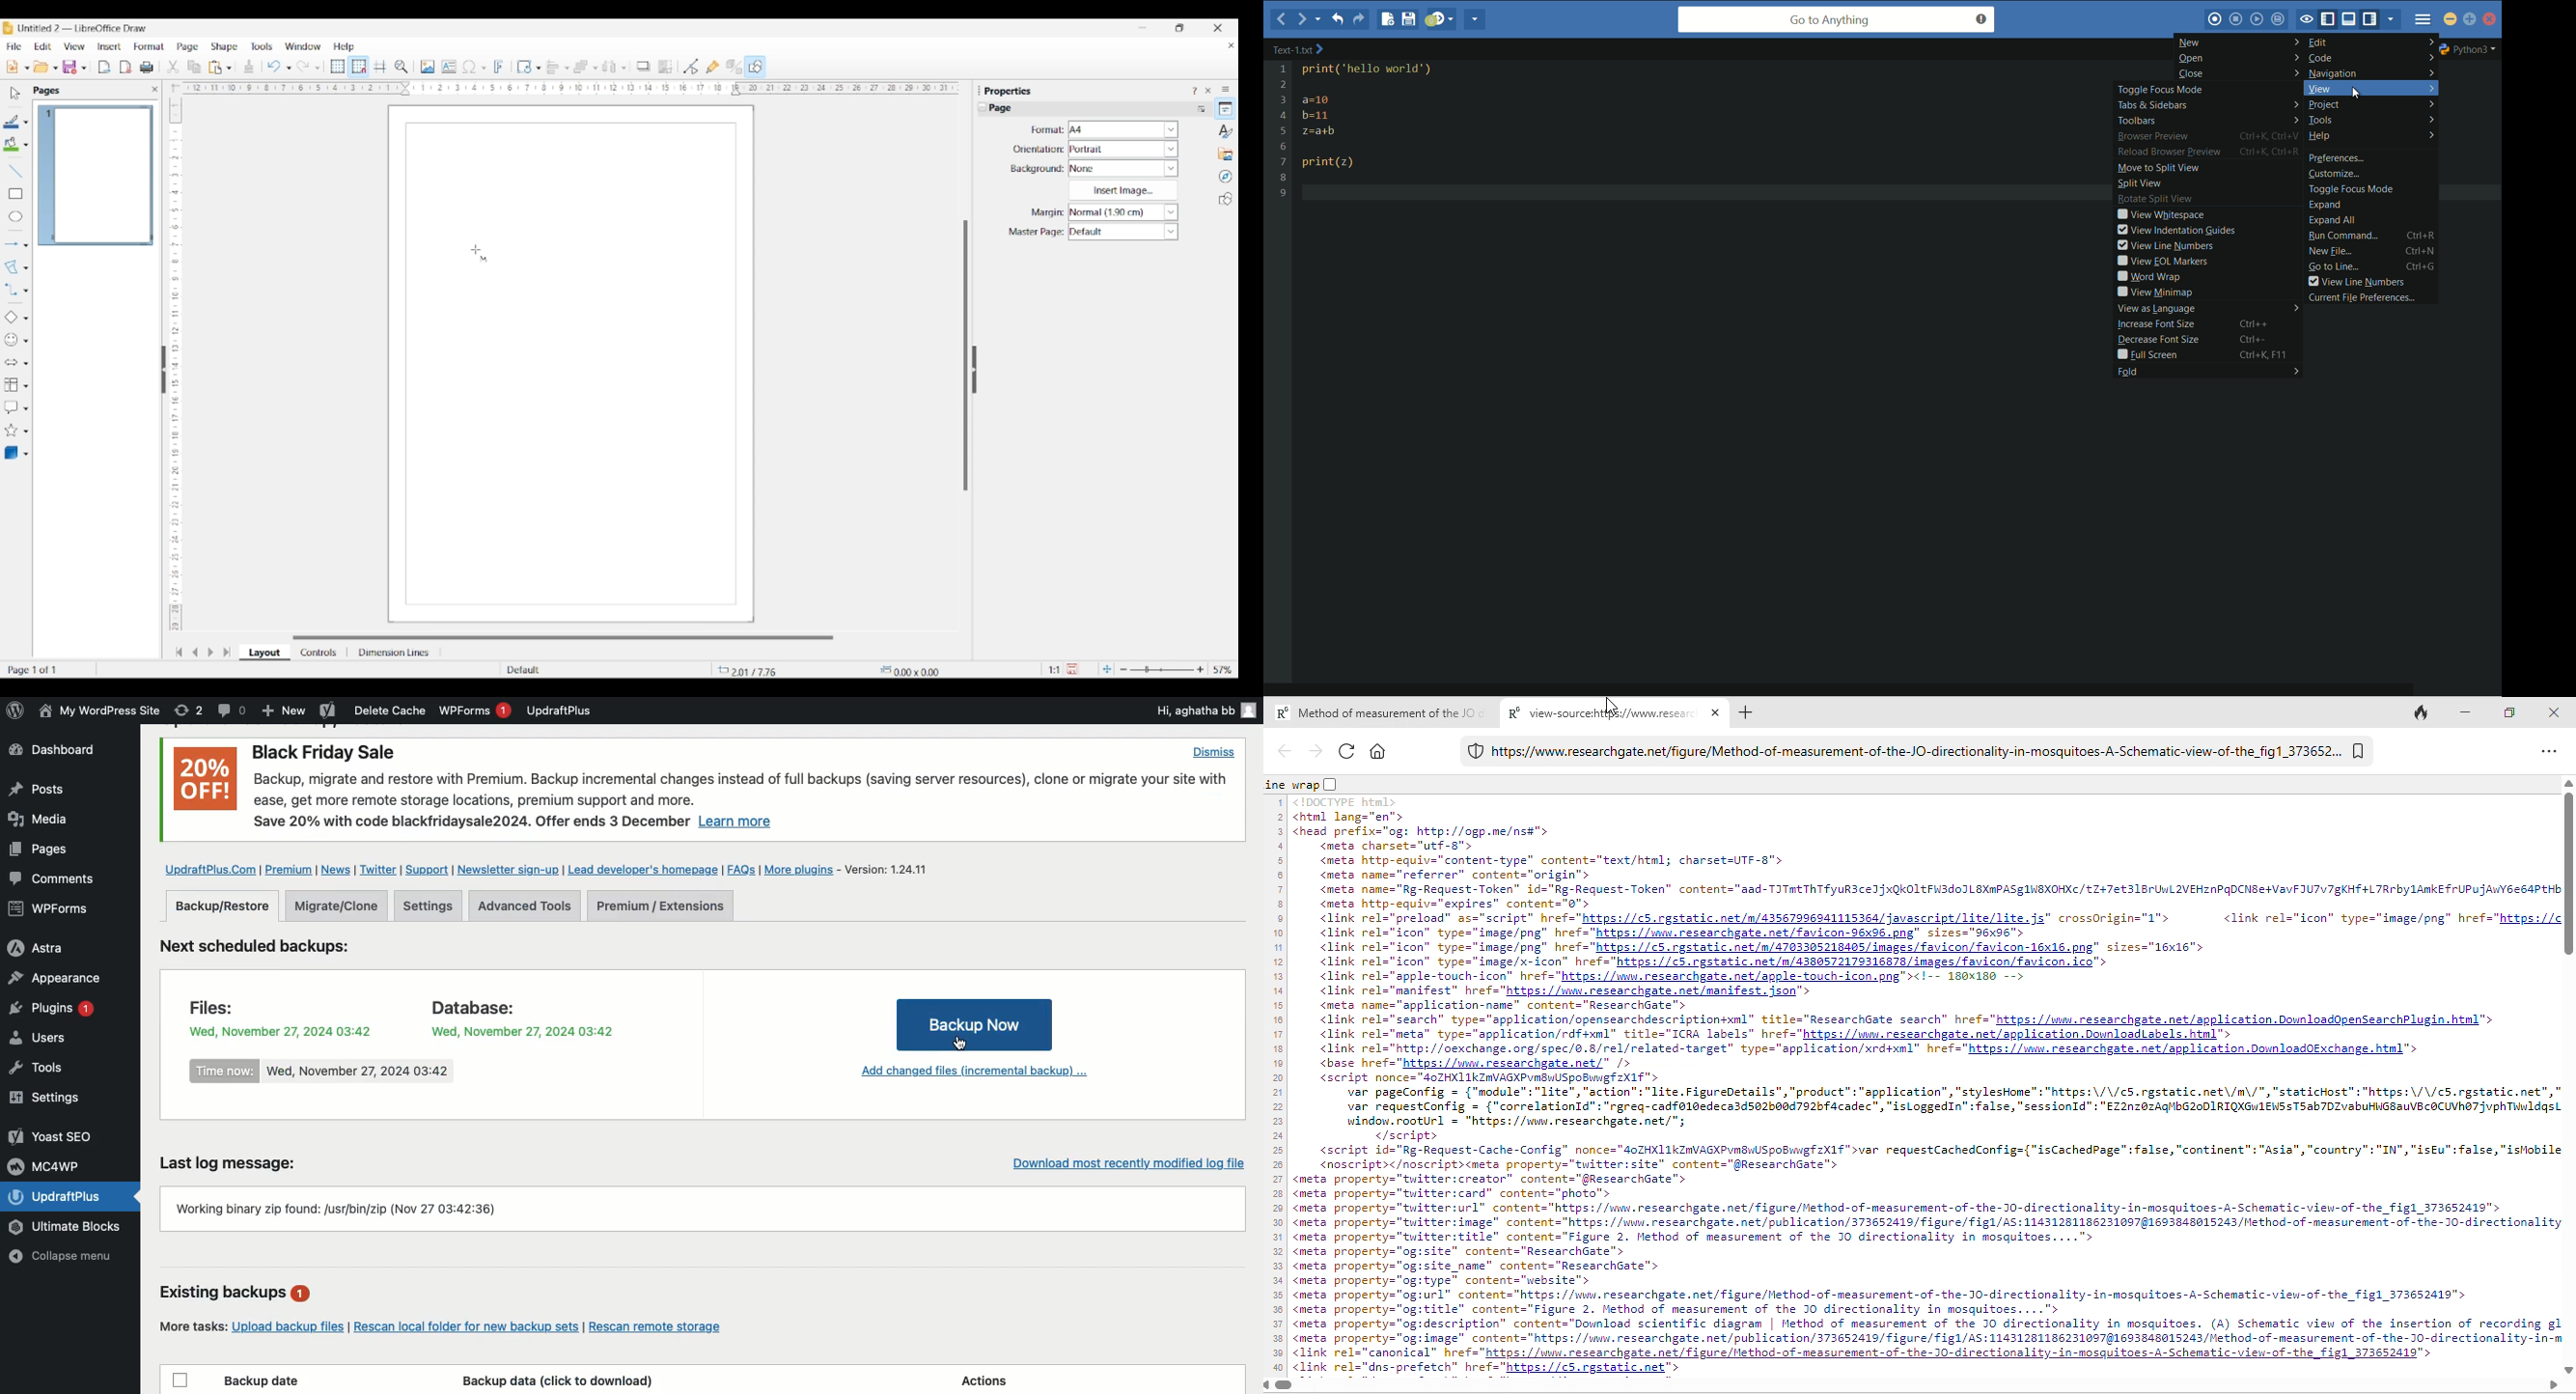 Image resolution: width=2576 pixels, height=1400 pixels. What do you see at coordinates (35, 789) in the screenshot?
I see `Posts` at bounding box center [35, 789].